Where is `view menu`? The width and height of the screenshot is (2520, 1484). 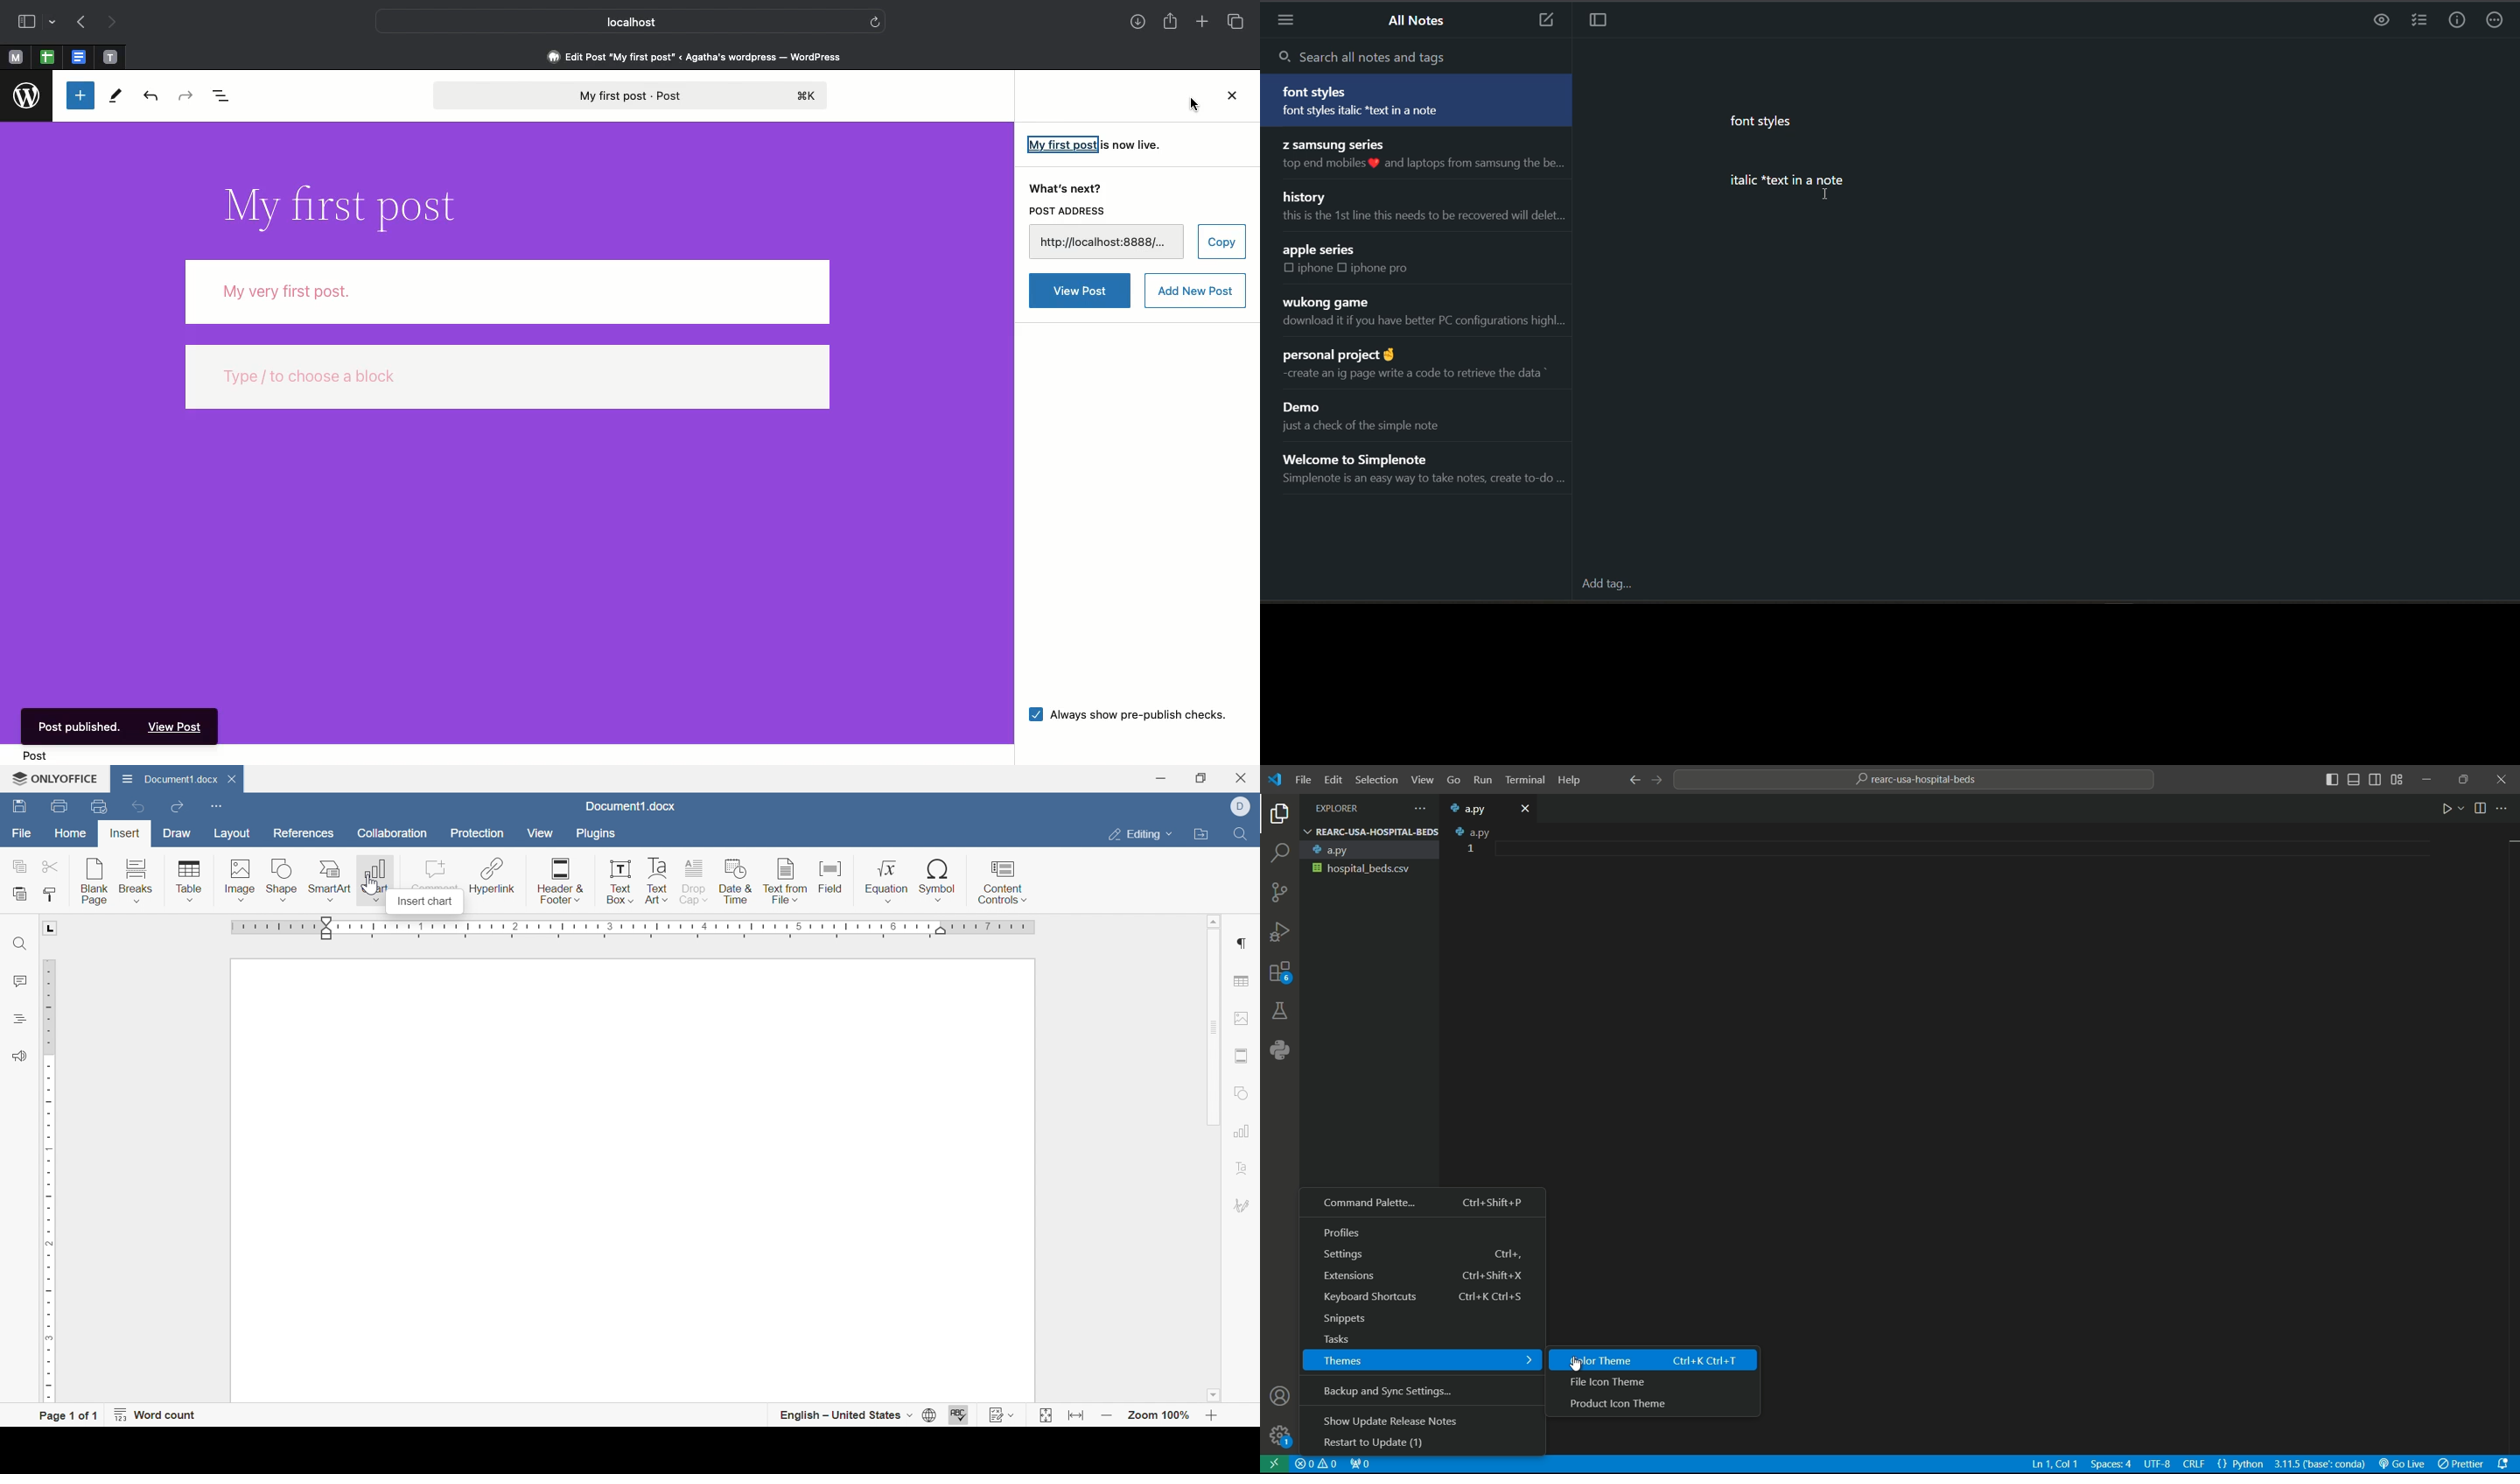 view menu is located at coordinates (1419, 780).